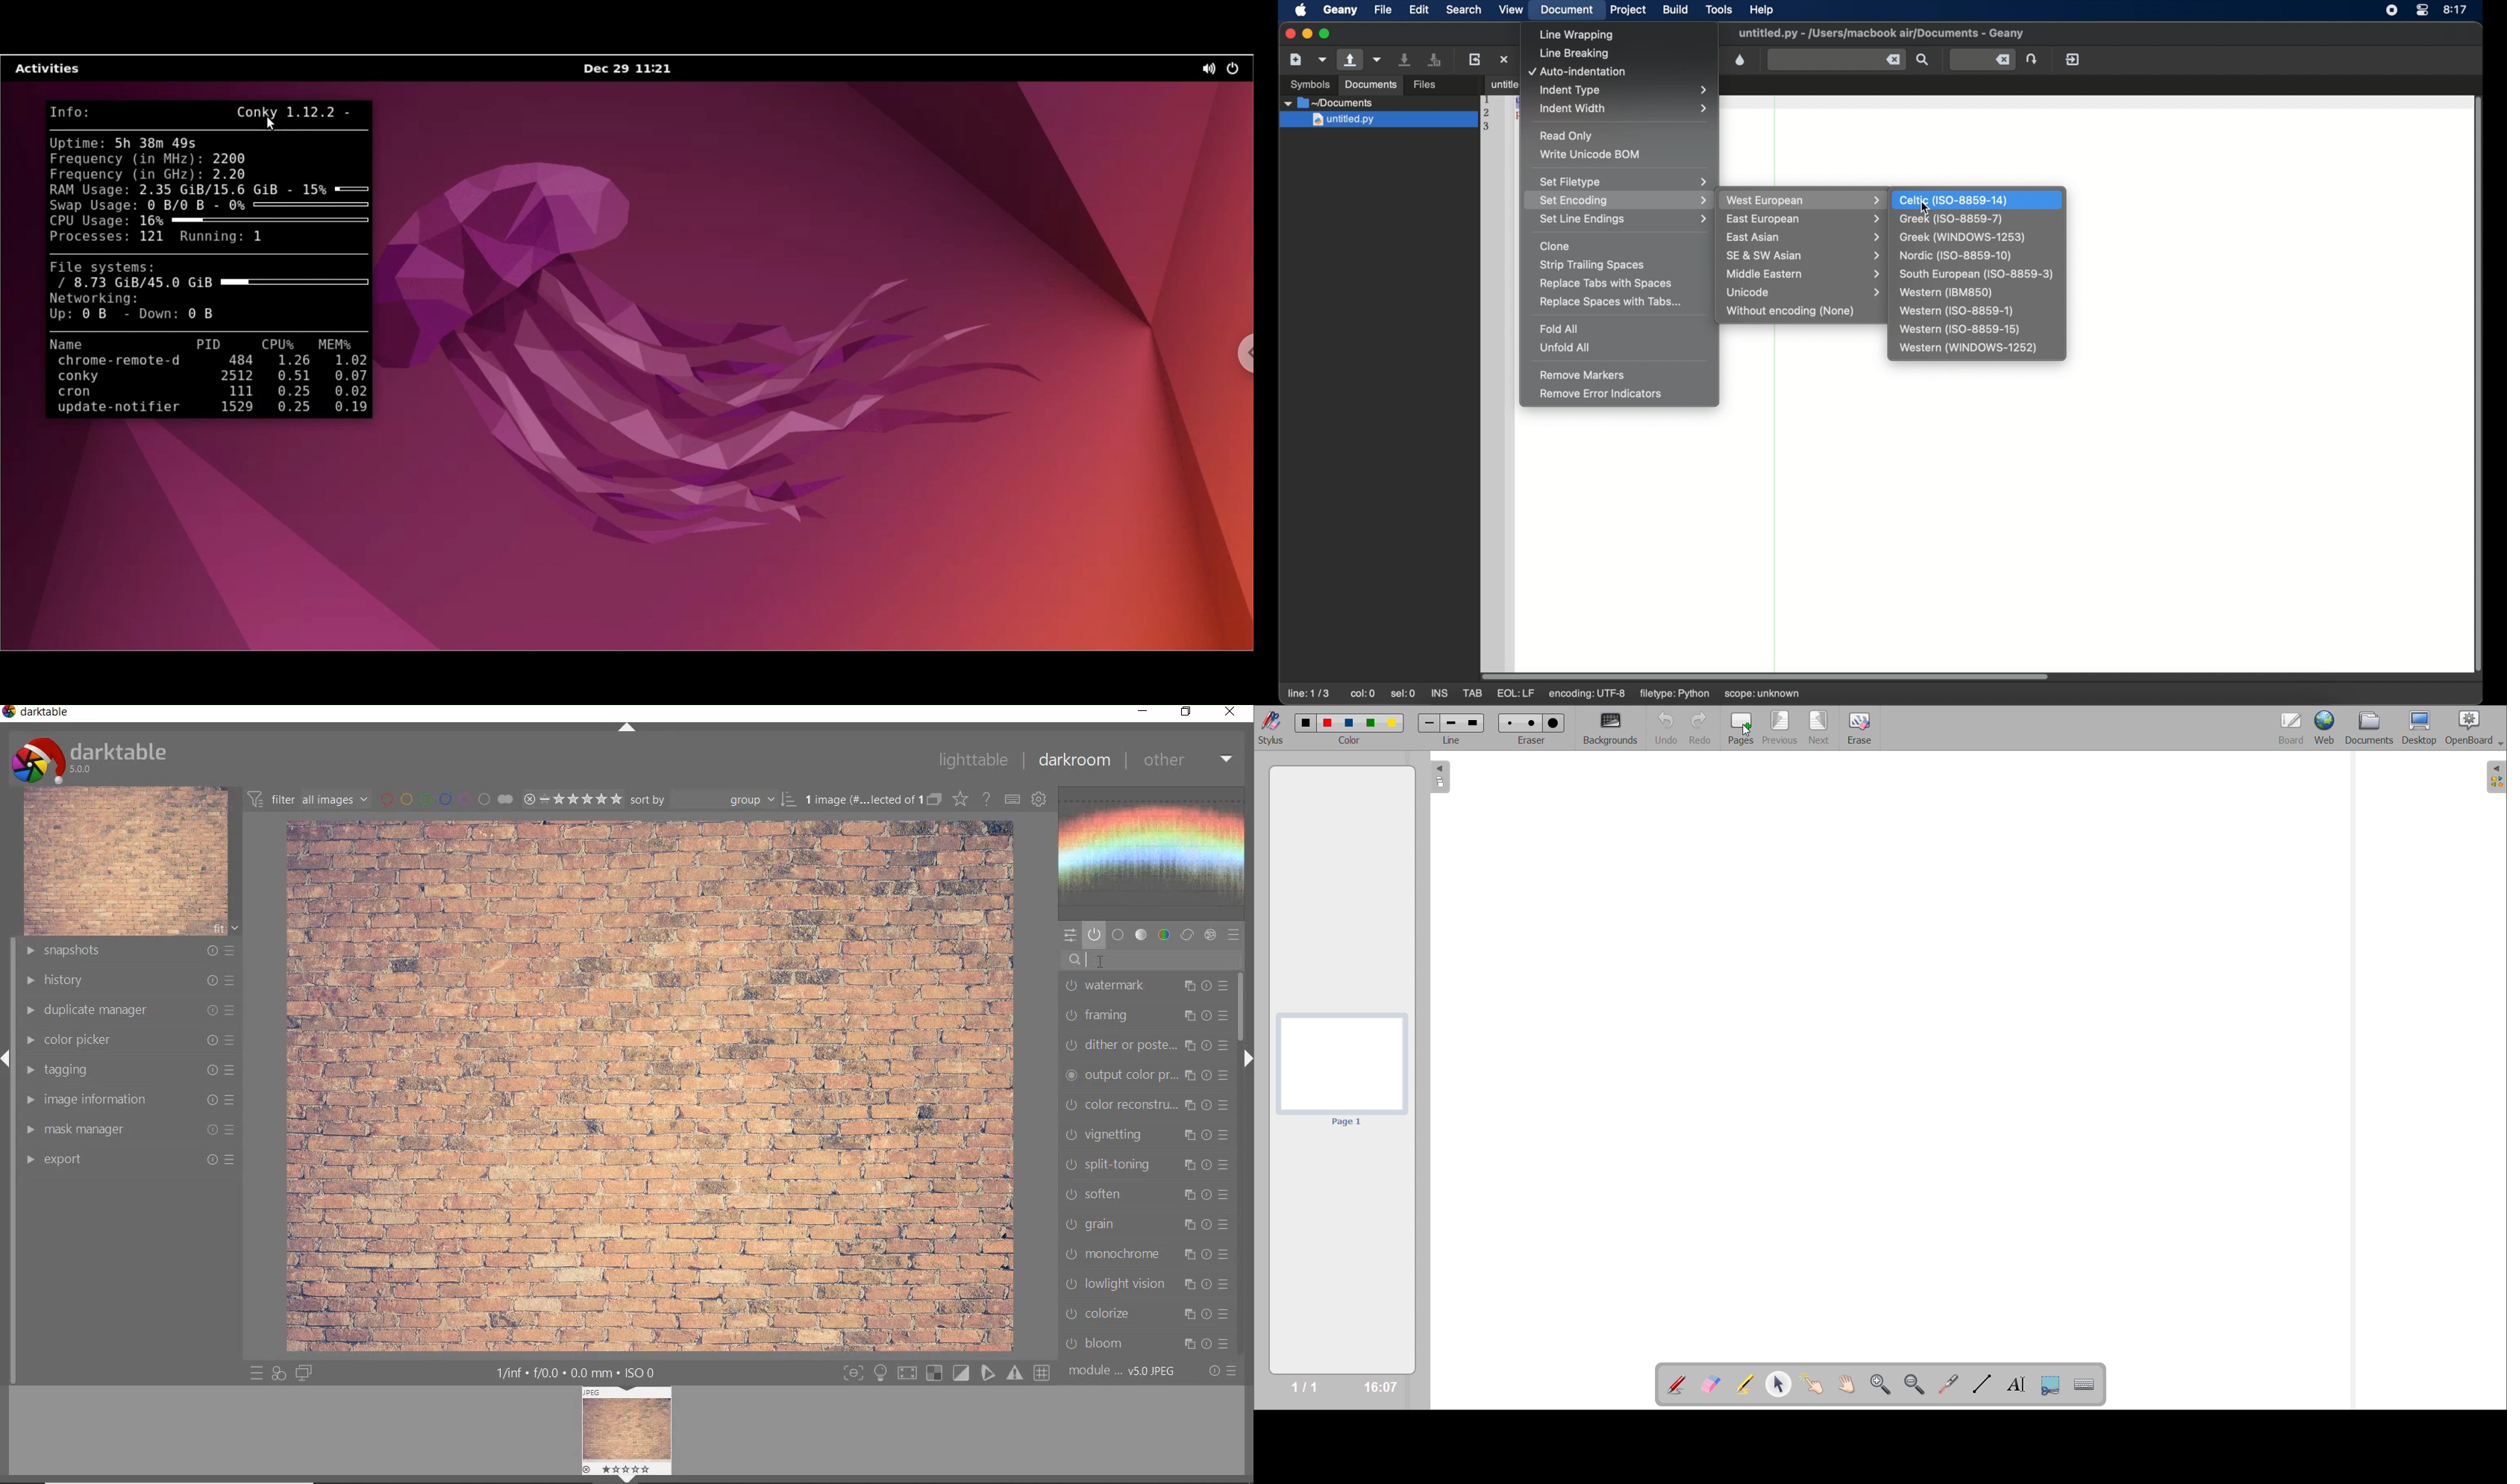 The height and width of the screenshot is (1484, 2520). Describe the element at coordinates (7, 1065) in the screenshot. I see `previous` at that location.